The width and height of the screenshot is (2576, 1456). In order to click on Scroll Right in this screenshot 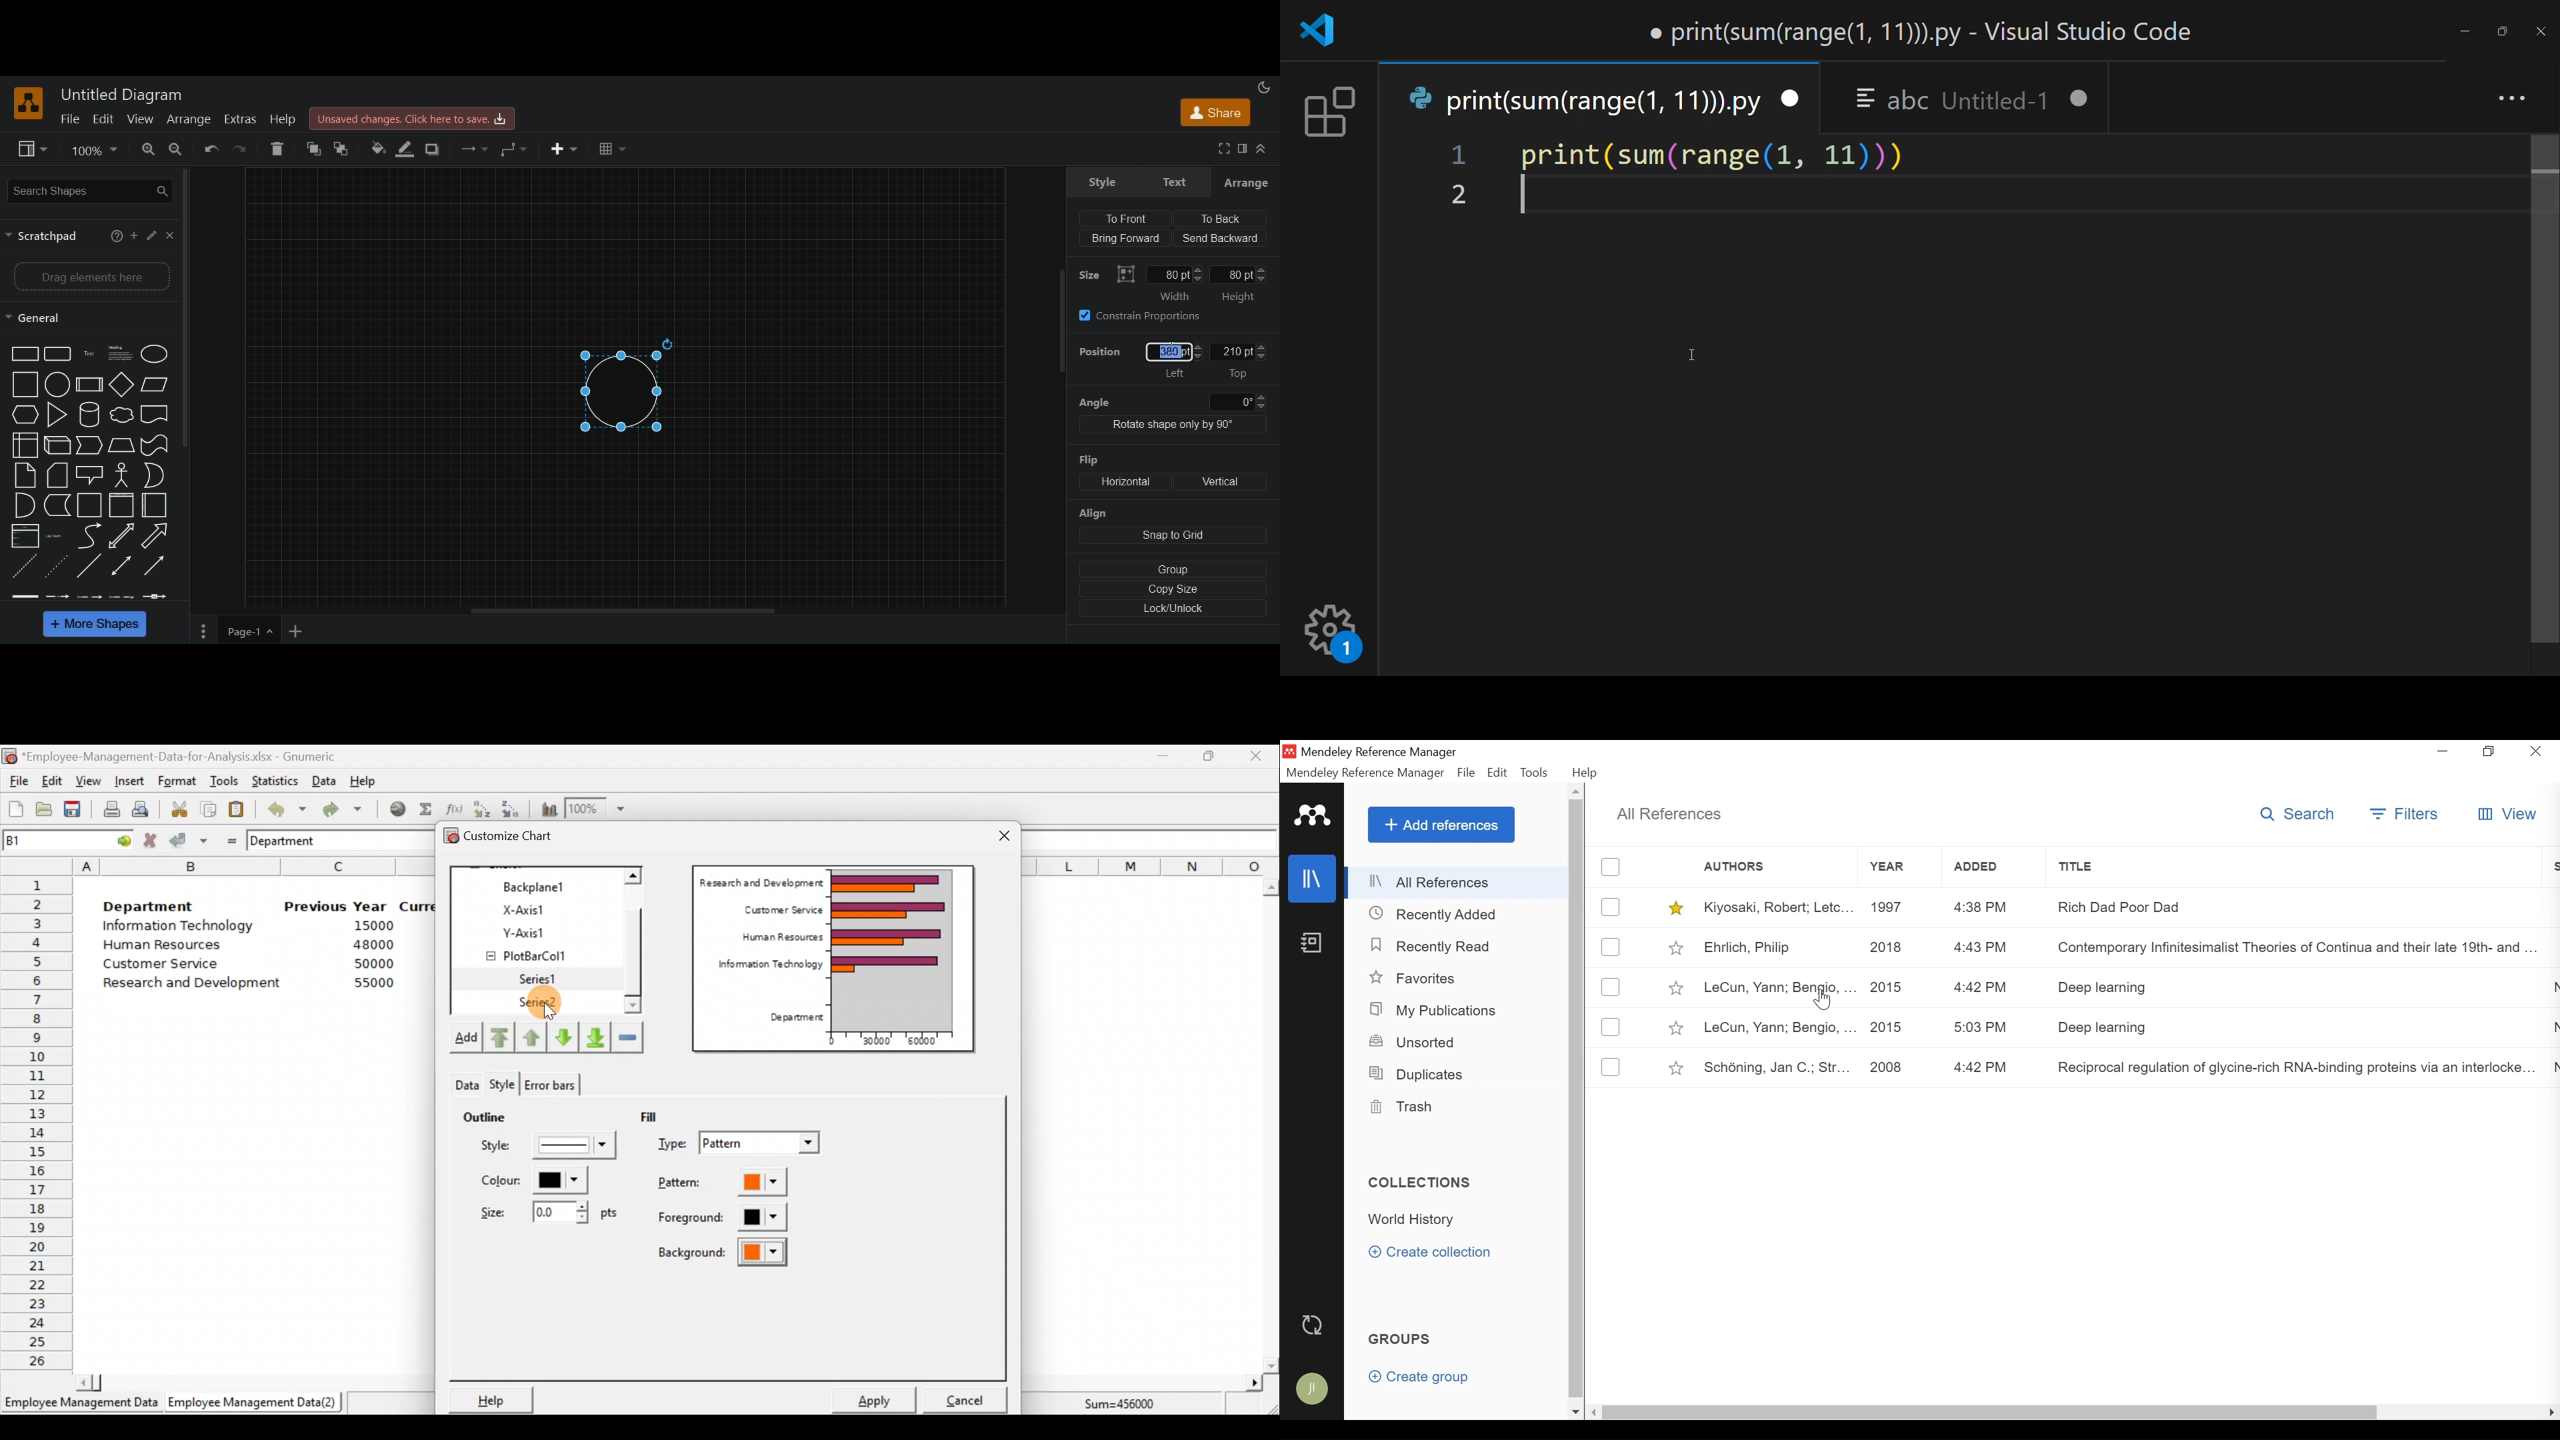, I will do `click(2551, 1412)`.